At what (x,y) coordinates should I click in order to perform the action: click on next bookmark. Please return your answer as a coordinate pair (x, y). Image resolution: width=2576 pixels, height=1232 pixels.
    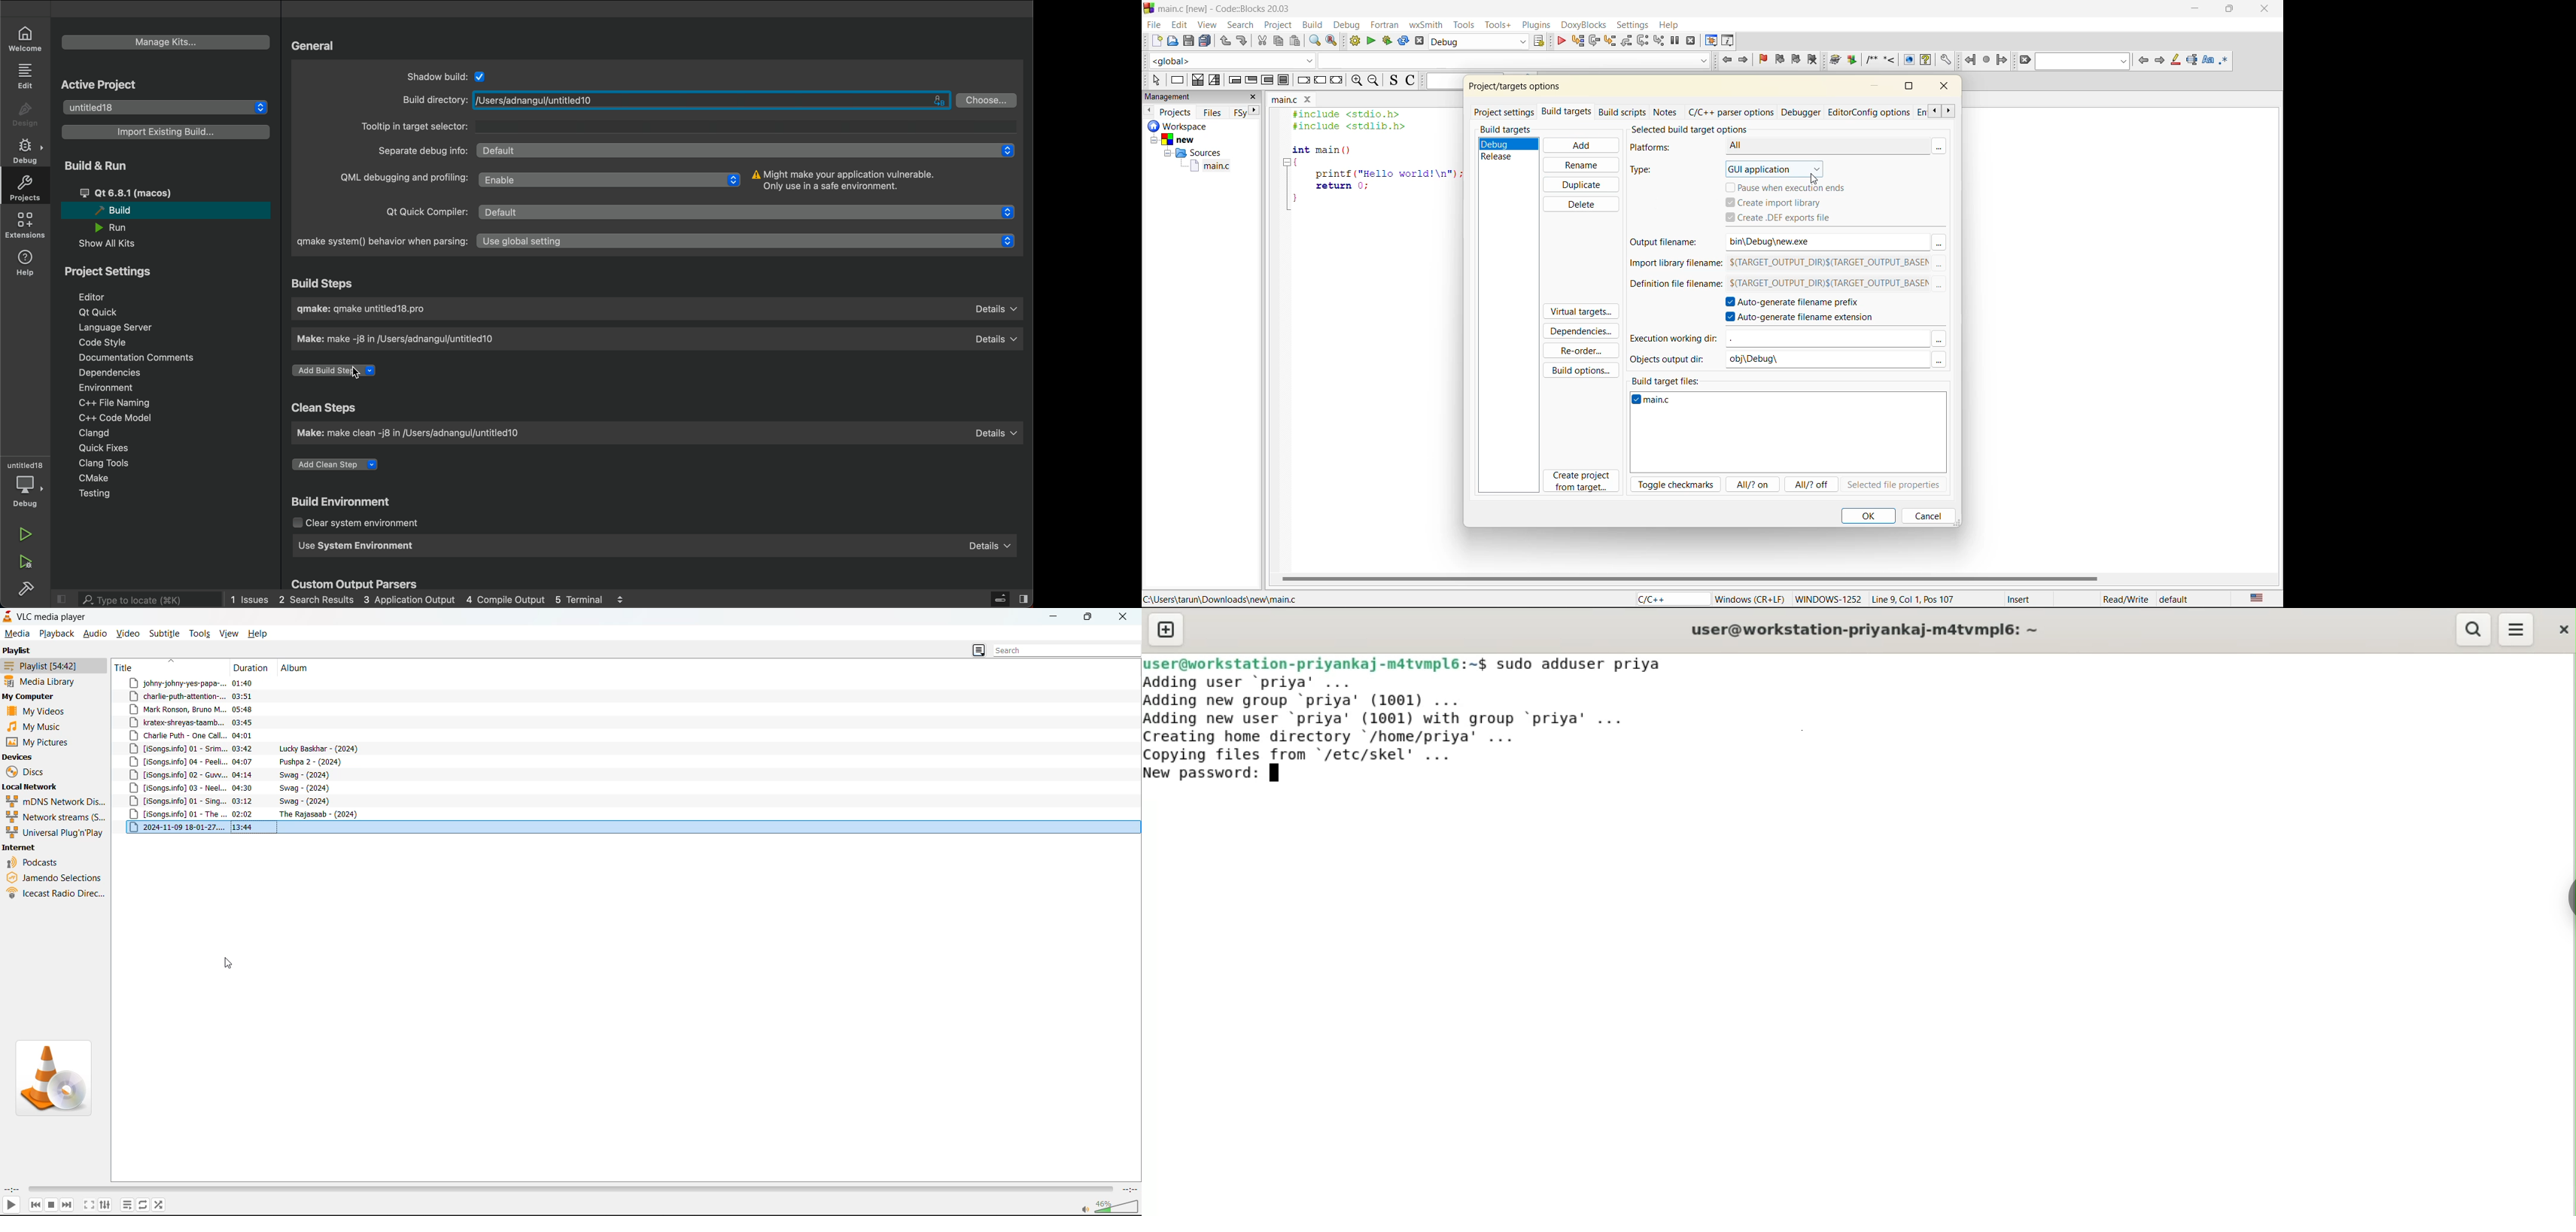
    Looking at the image, I should click on (1796, 58).